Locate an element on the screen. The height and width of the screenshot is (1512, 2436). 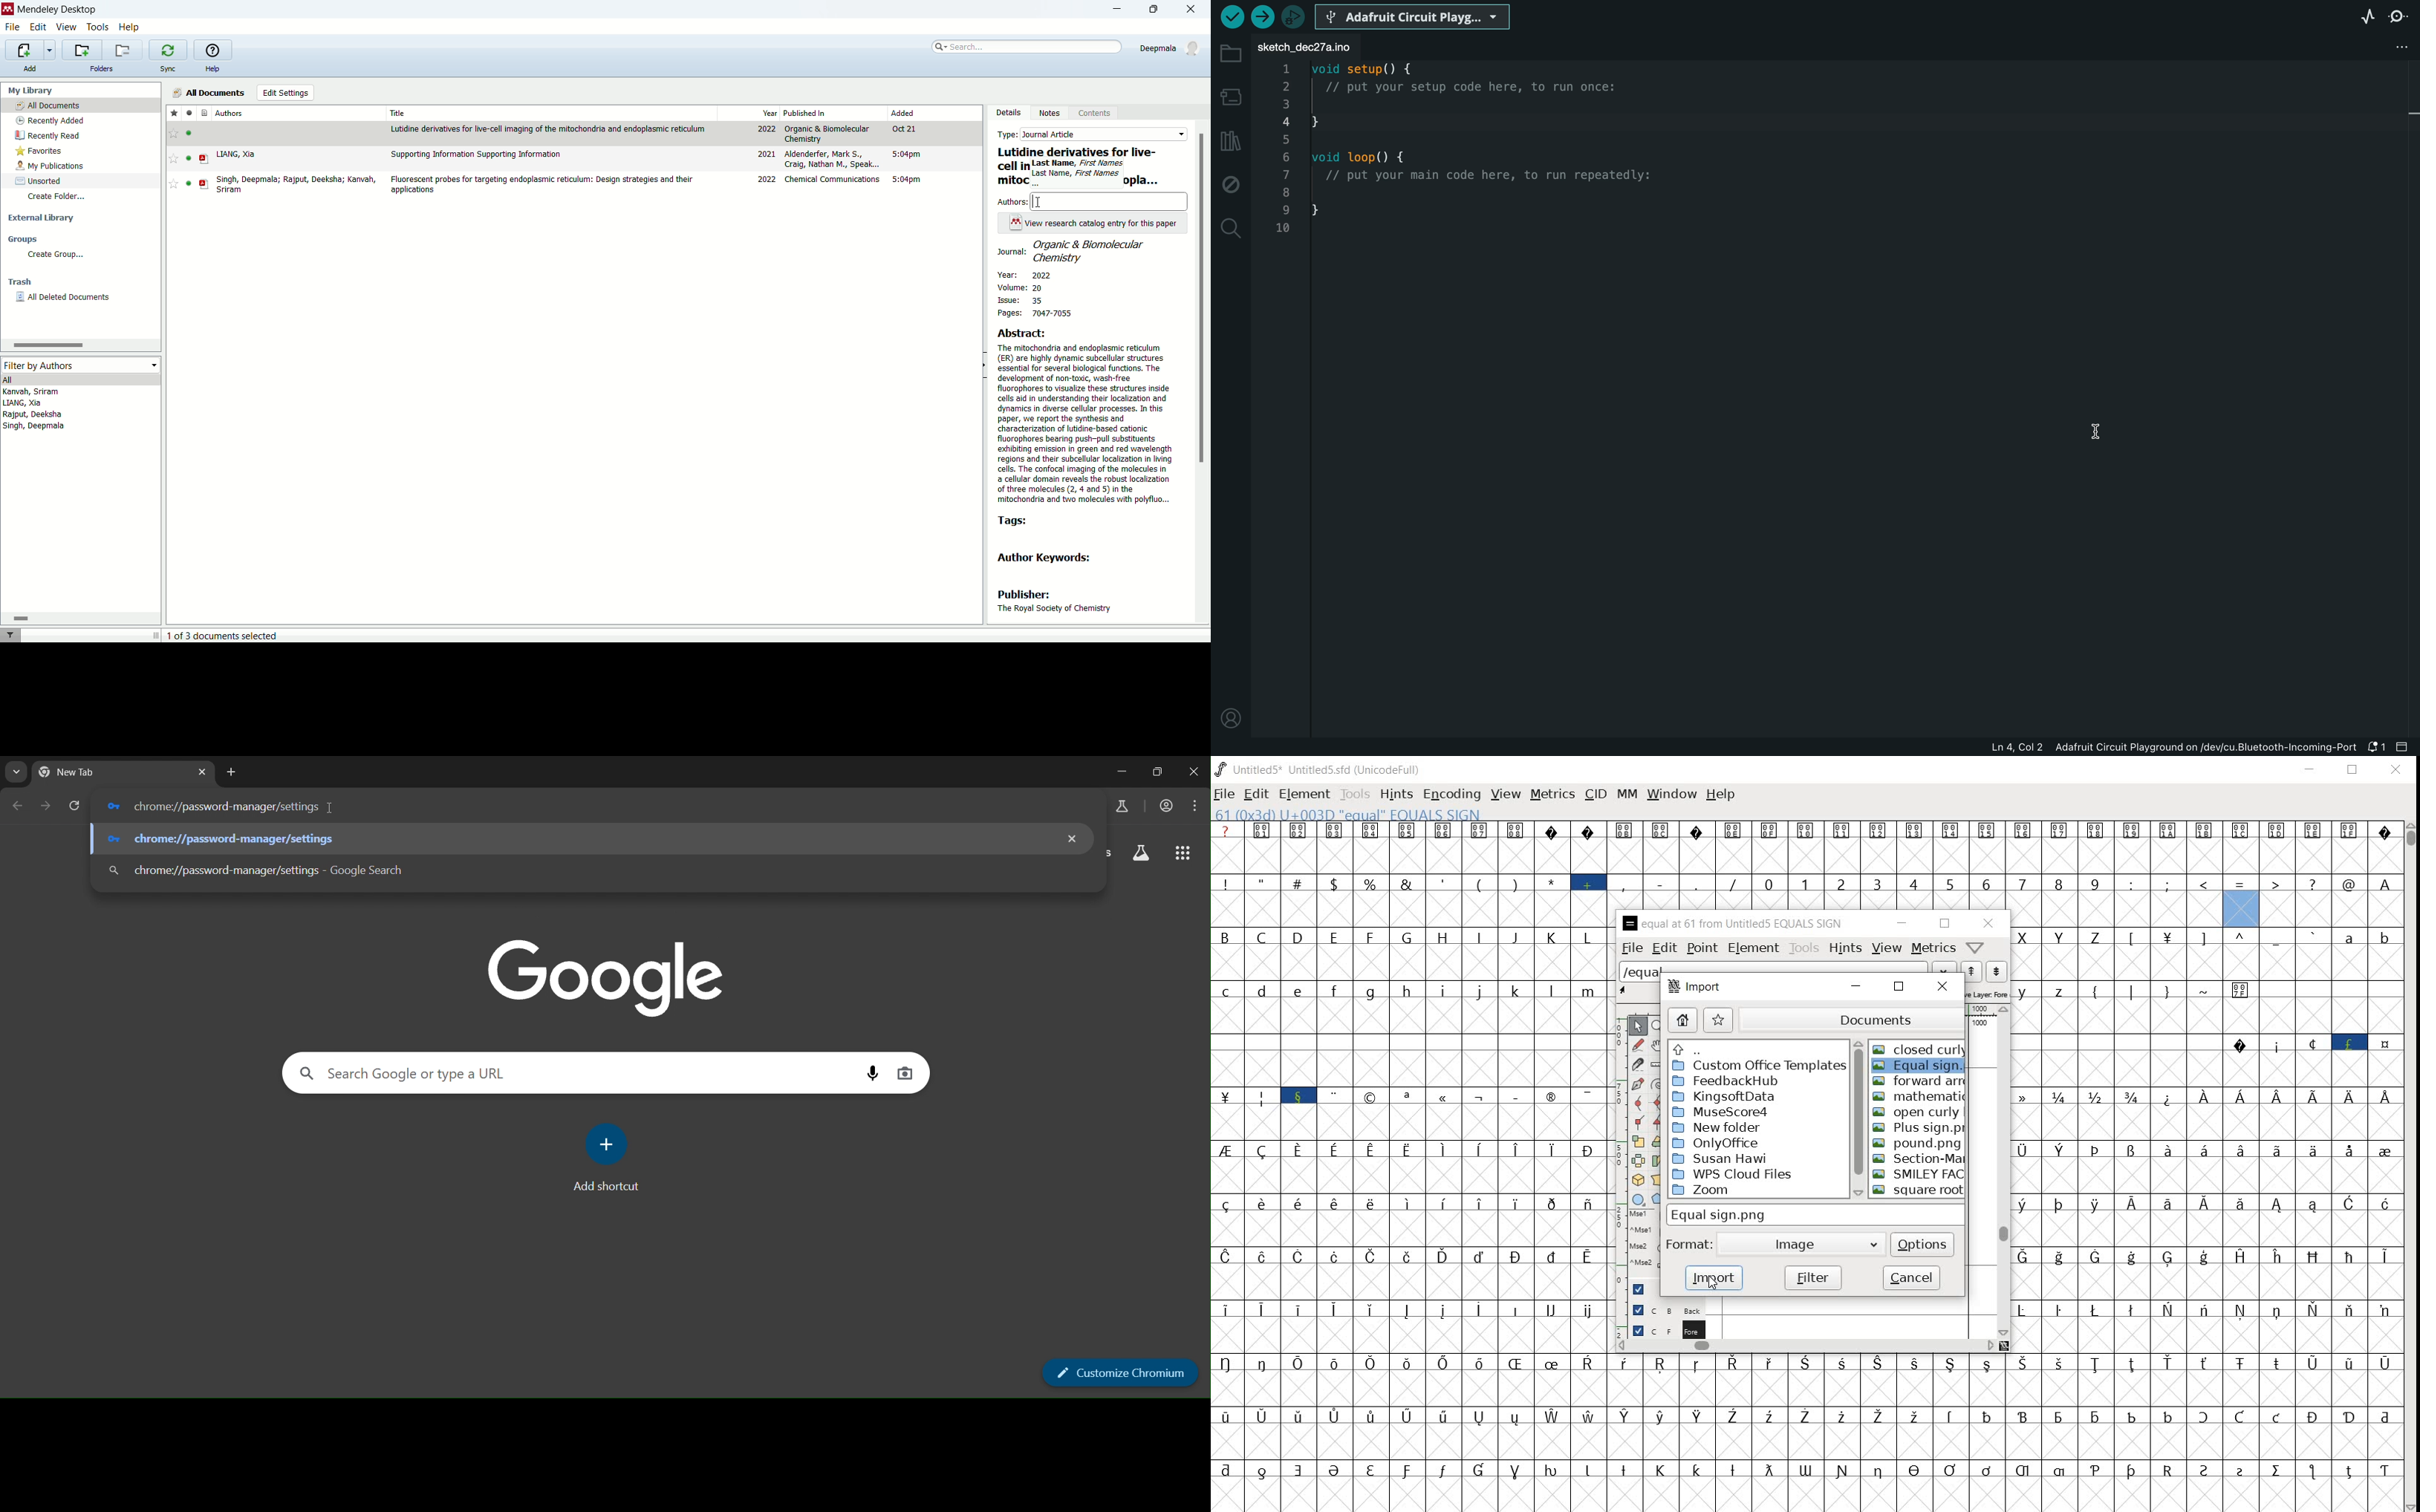
Lutidine derivatives for live- is located at coordinates (1078, 153).